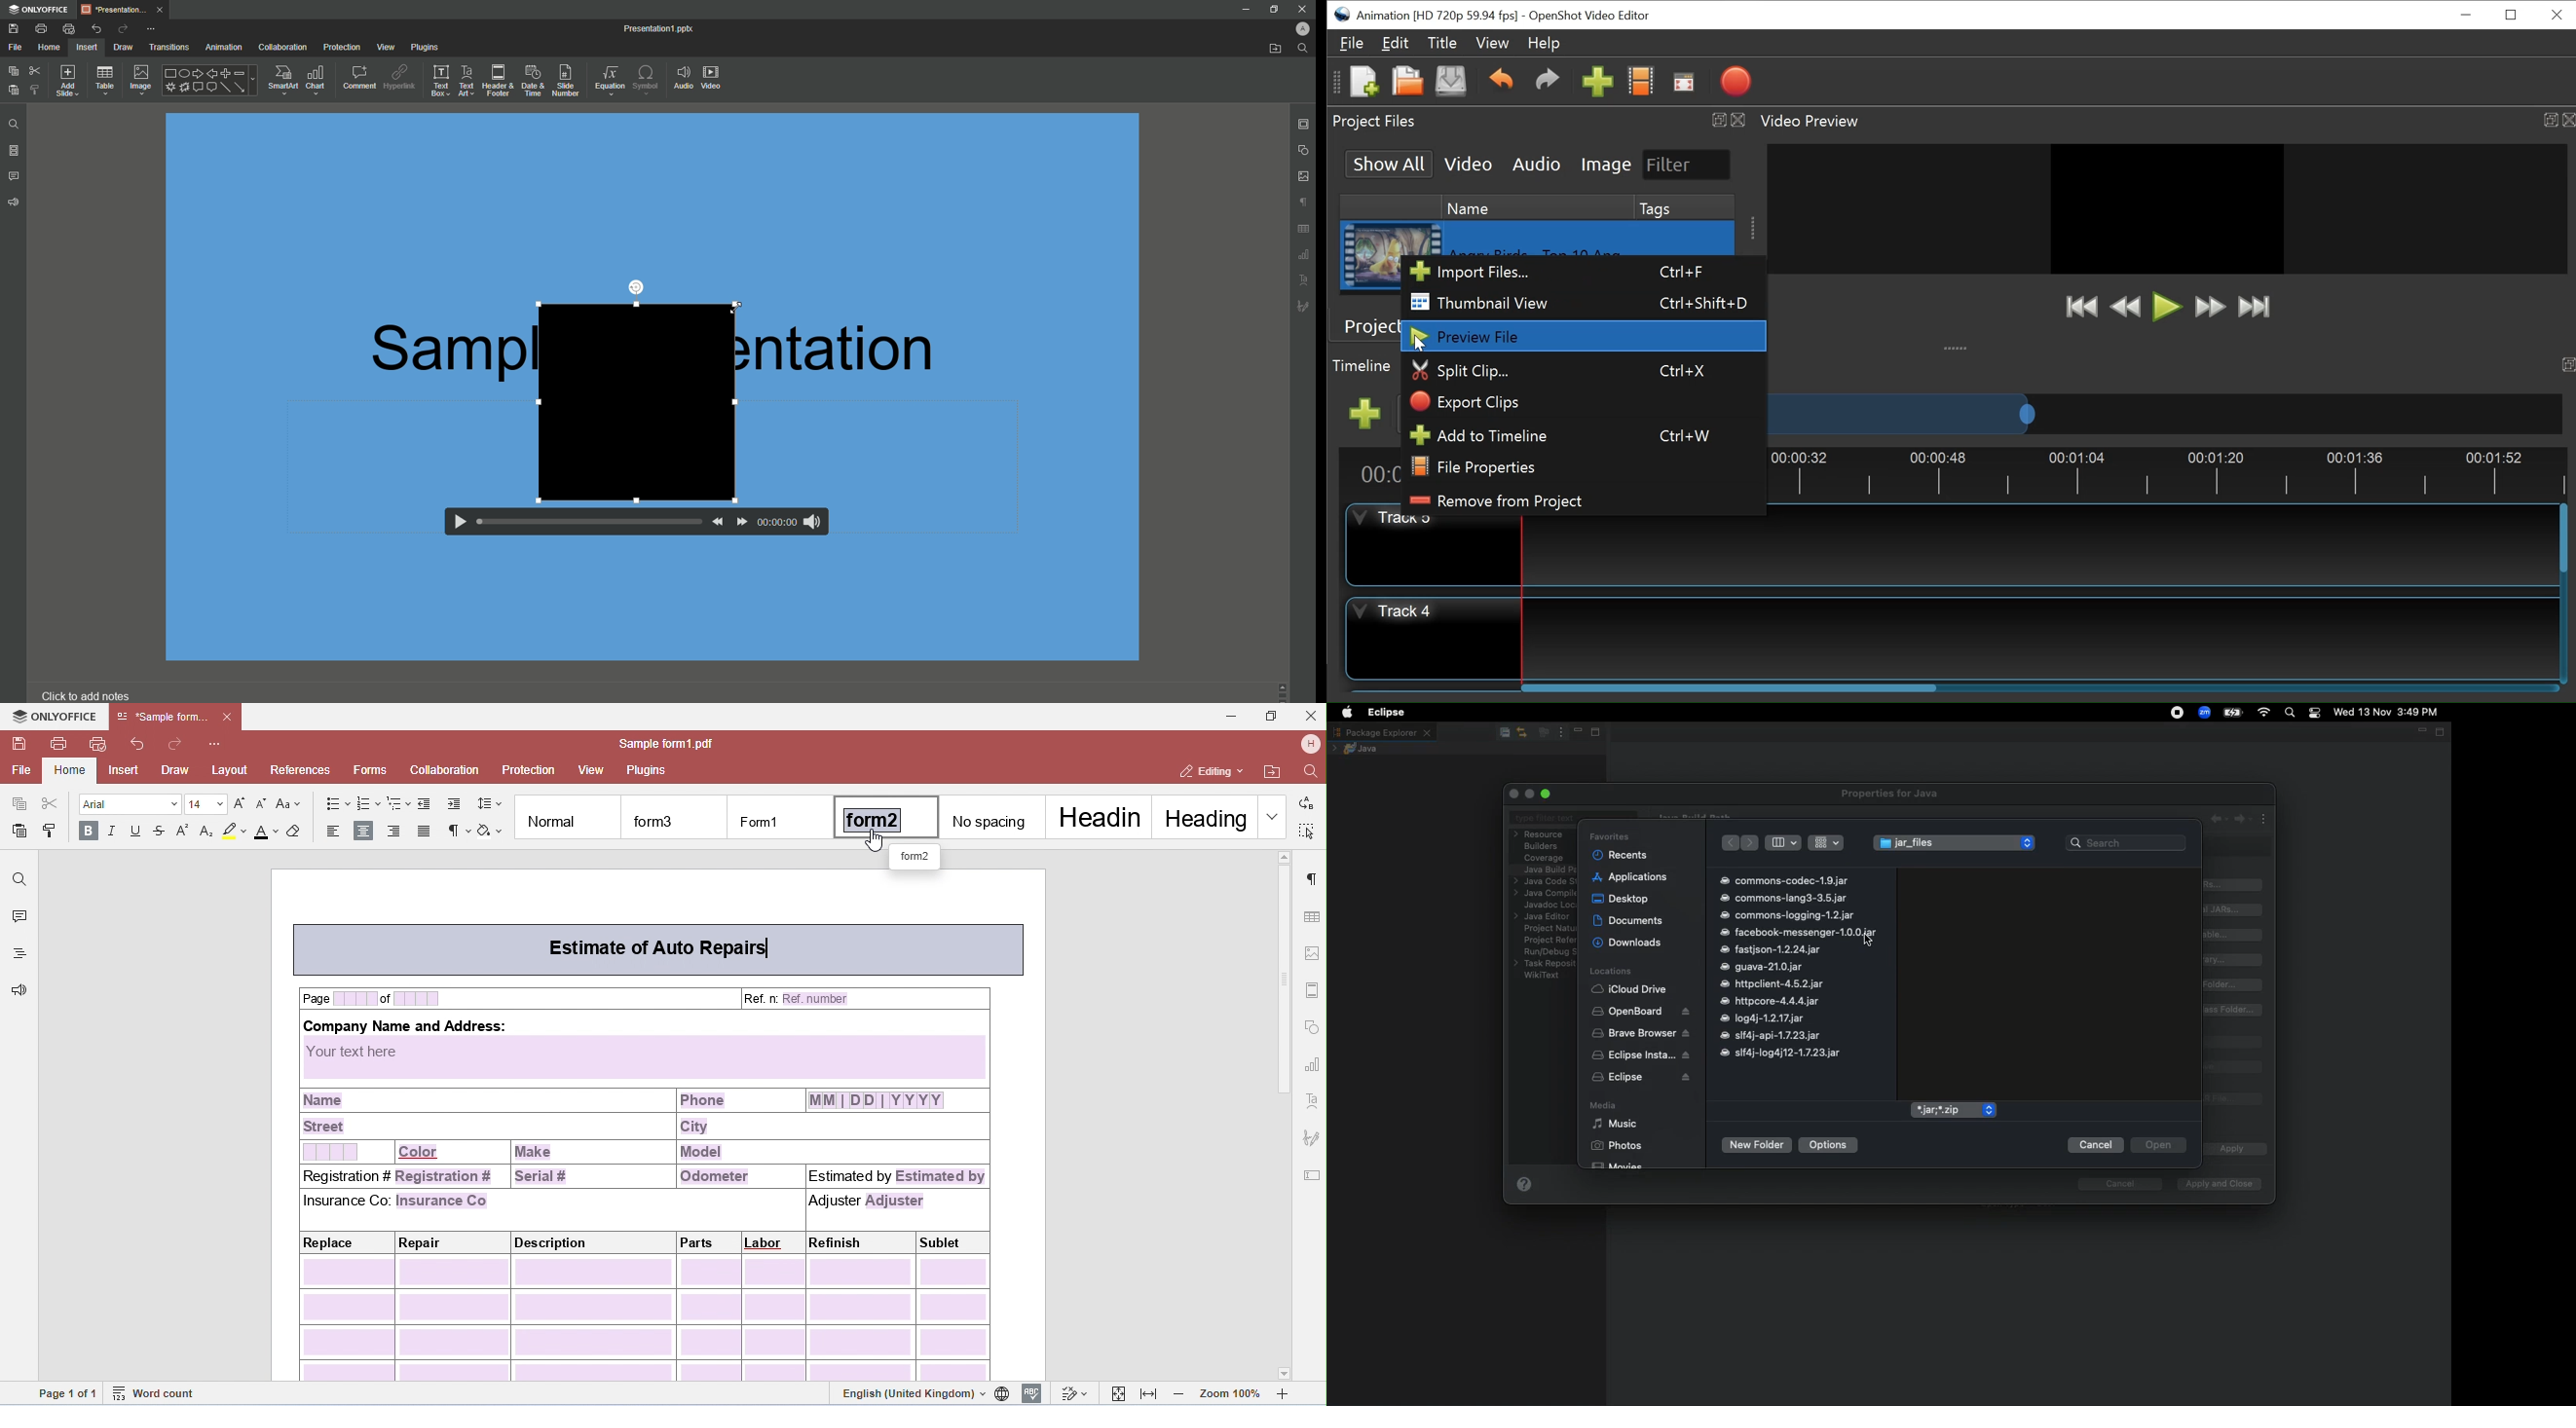 Image resolution: width=2576 pixels, height=1428 pixels. What do you see at coordinates (424, 46) in the screenshot?
I see `Plugins` at bounding box center [424, 46].